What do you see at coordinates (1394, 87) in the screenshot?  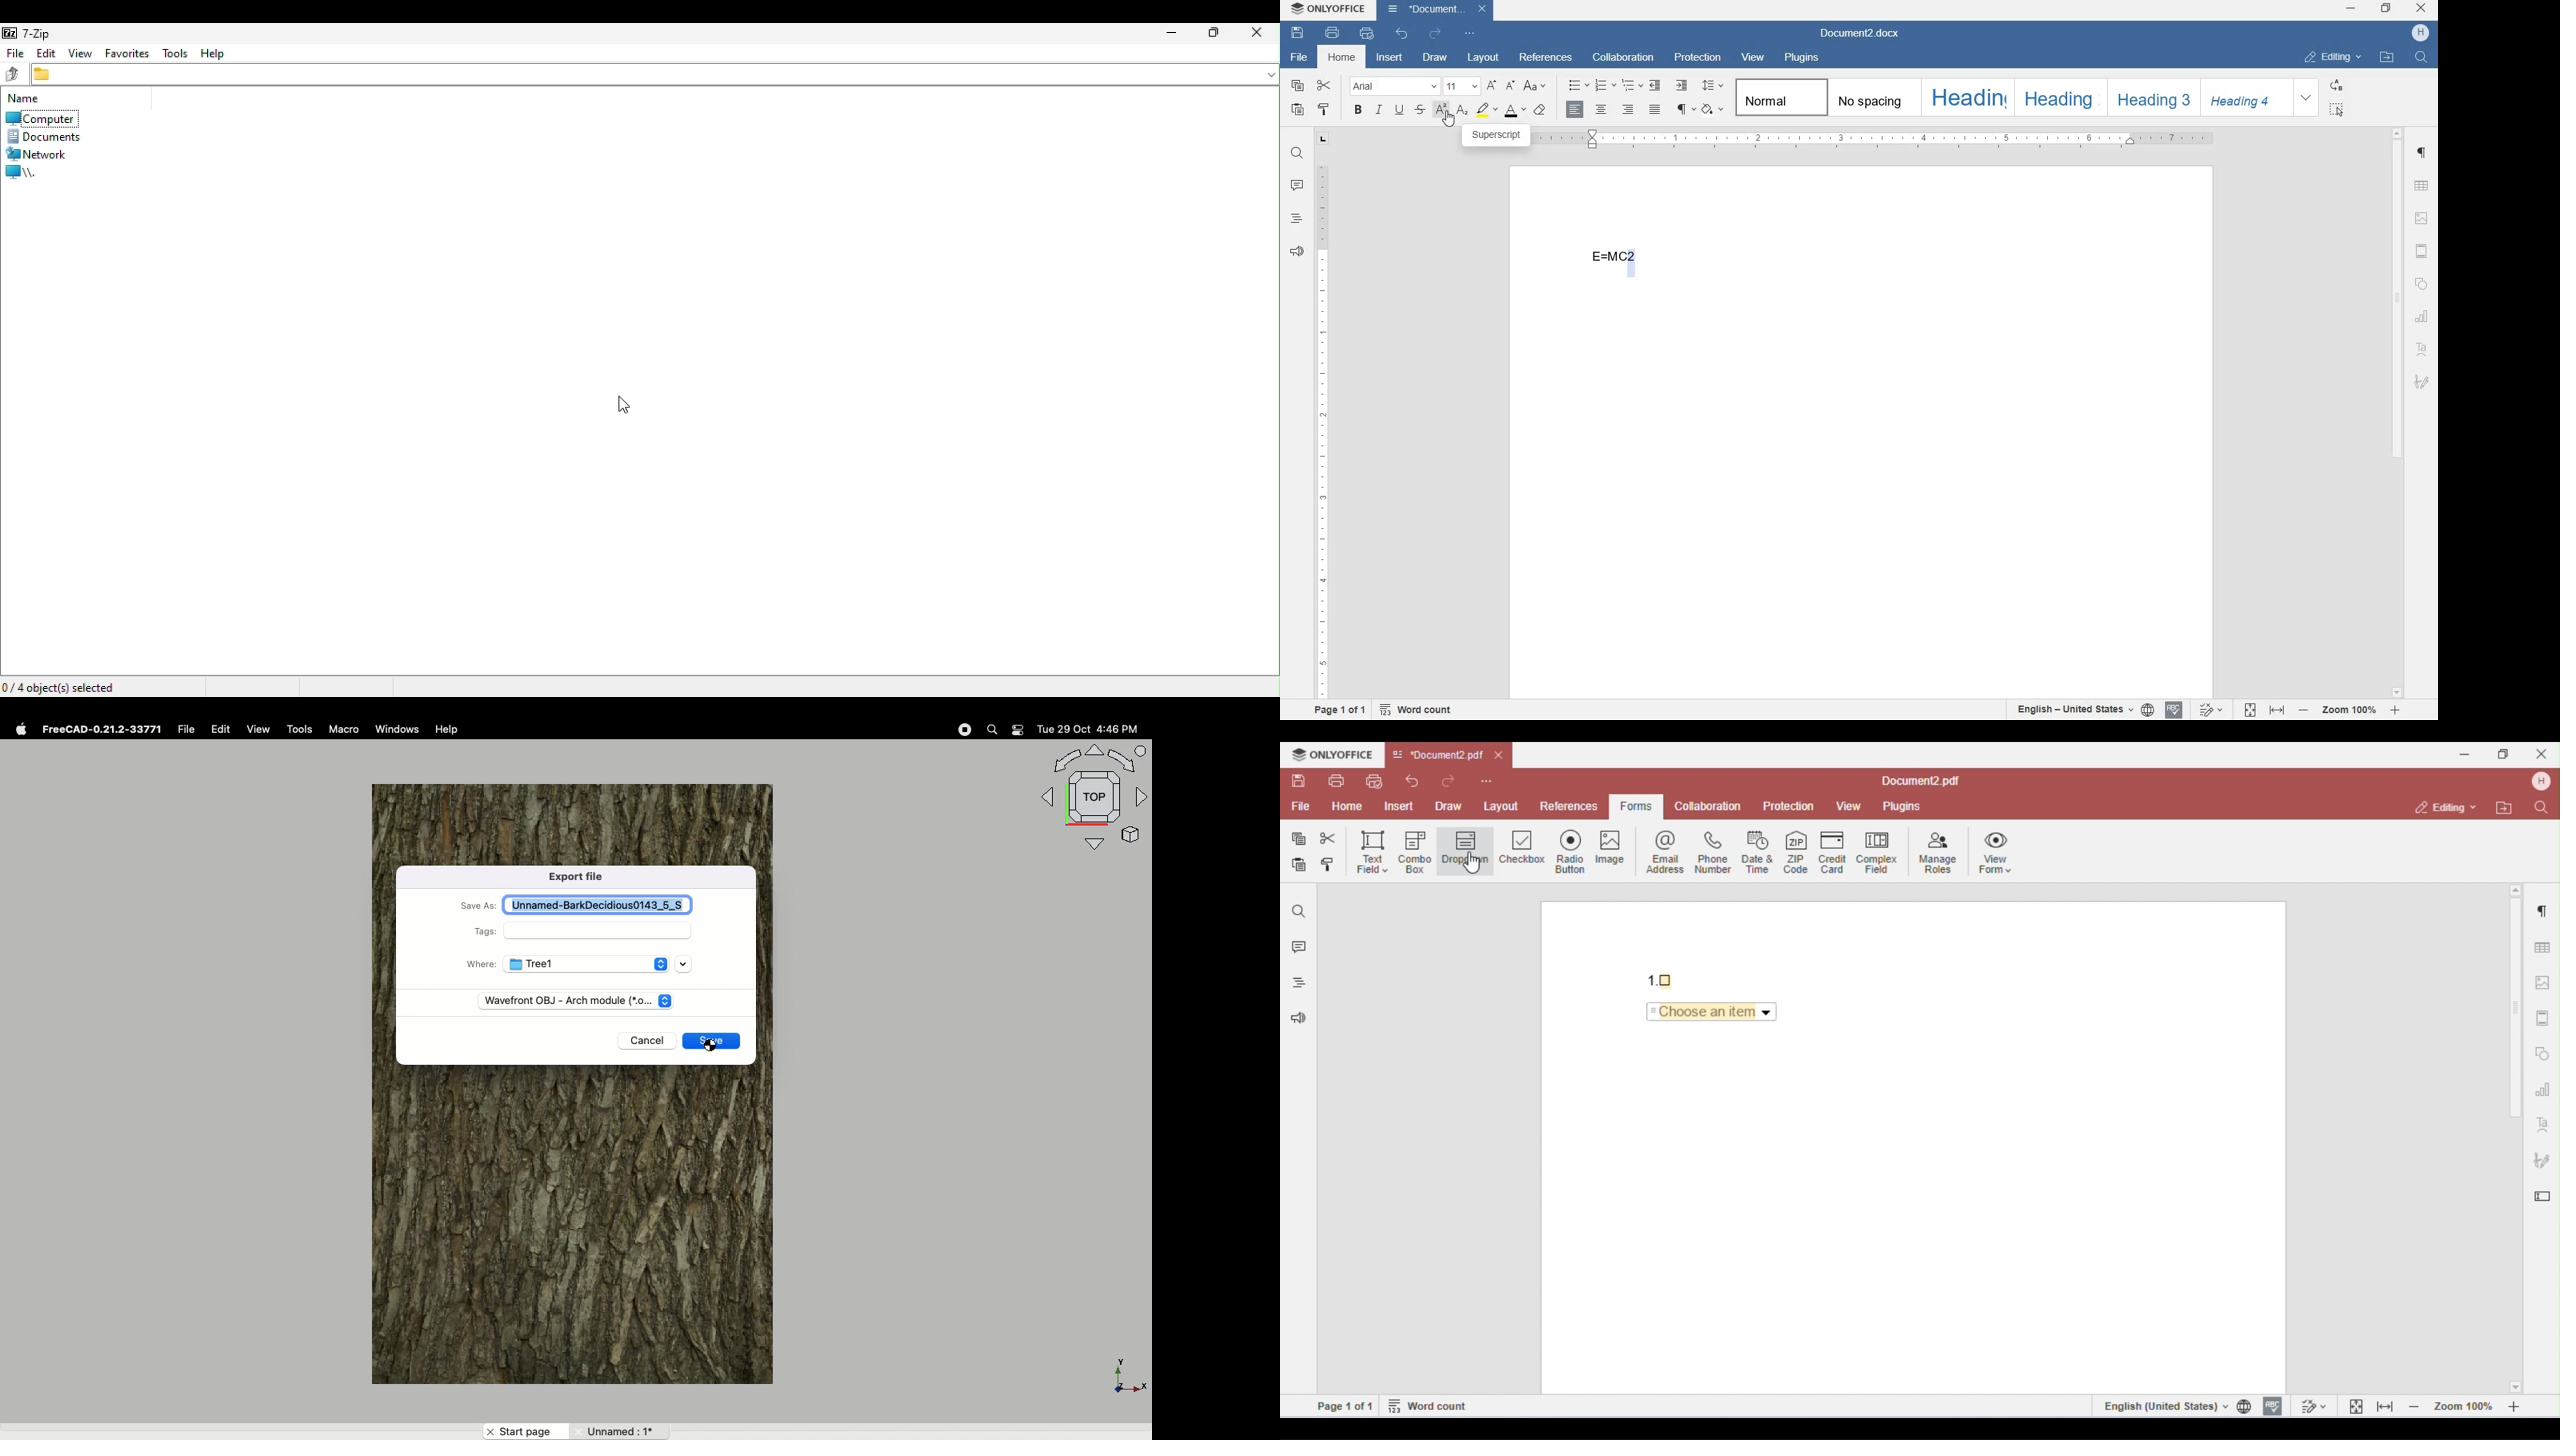 I see `font name` at bounding box center [1394, 87].